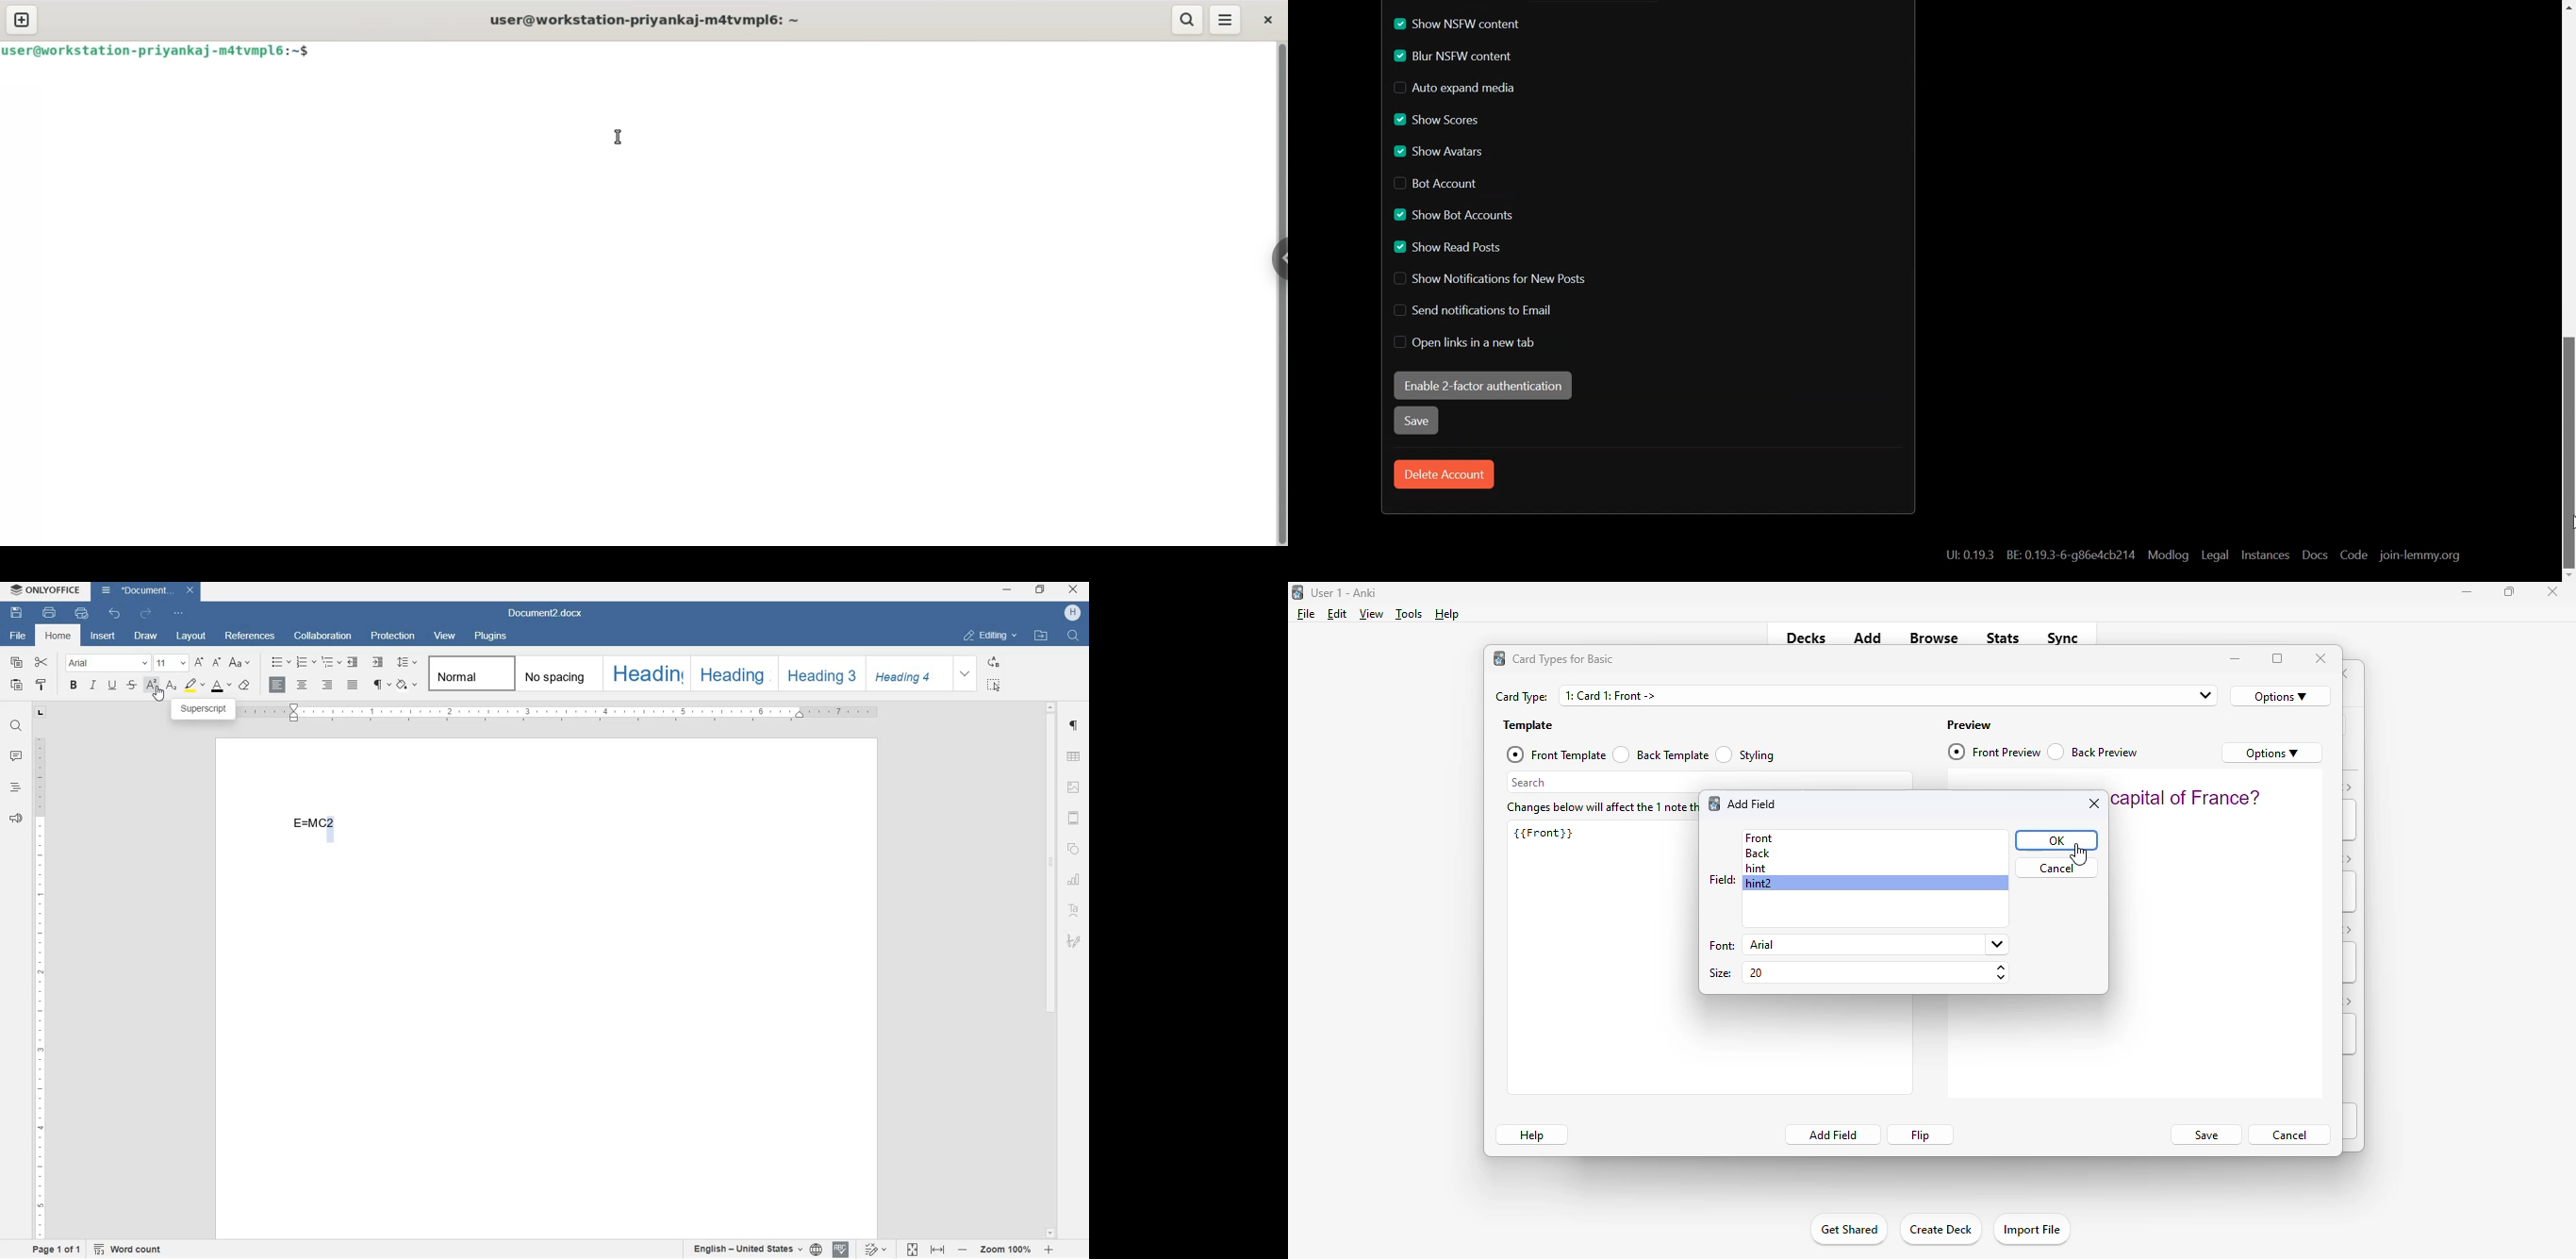 This screenshot has width=2576, height=1260. Describe the element at coordinates (1075, 942) in the screenshot. I see `signature` at that location.